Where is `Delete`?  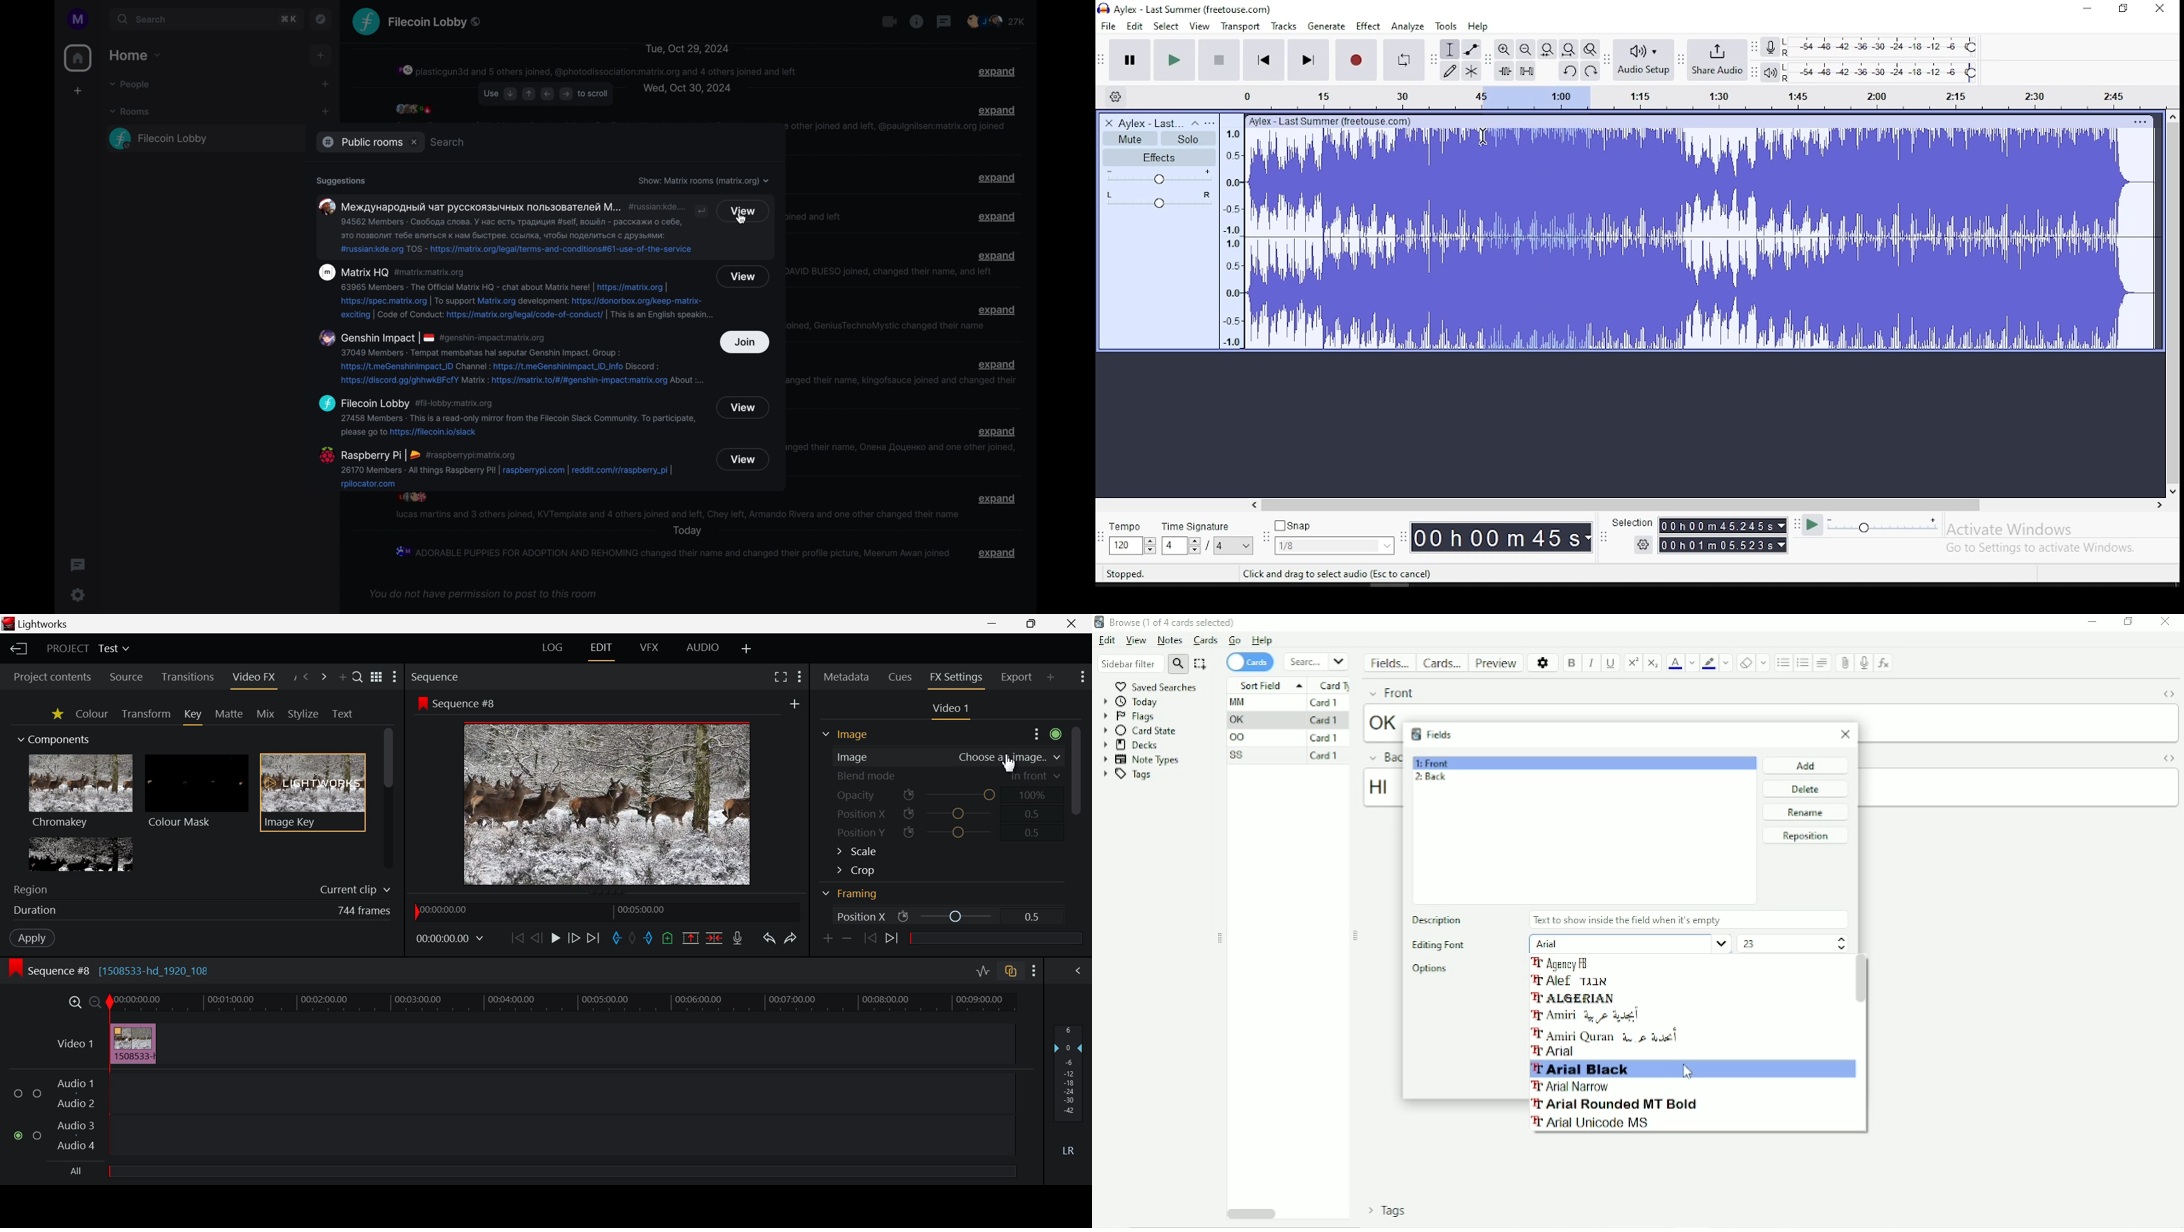 Delete is located at coordinates (1807, 788).